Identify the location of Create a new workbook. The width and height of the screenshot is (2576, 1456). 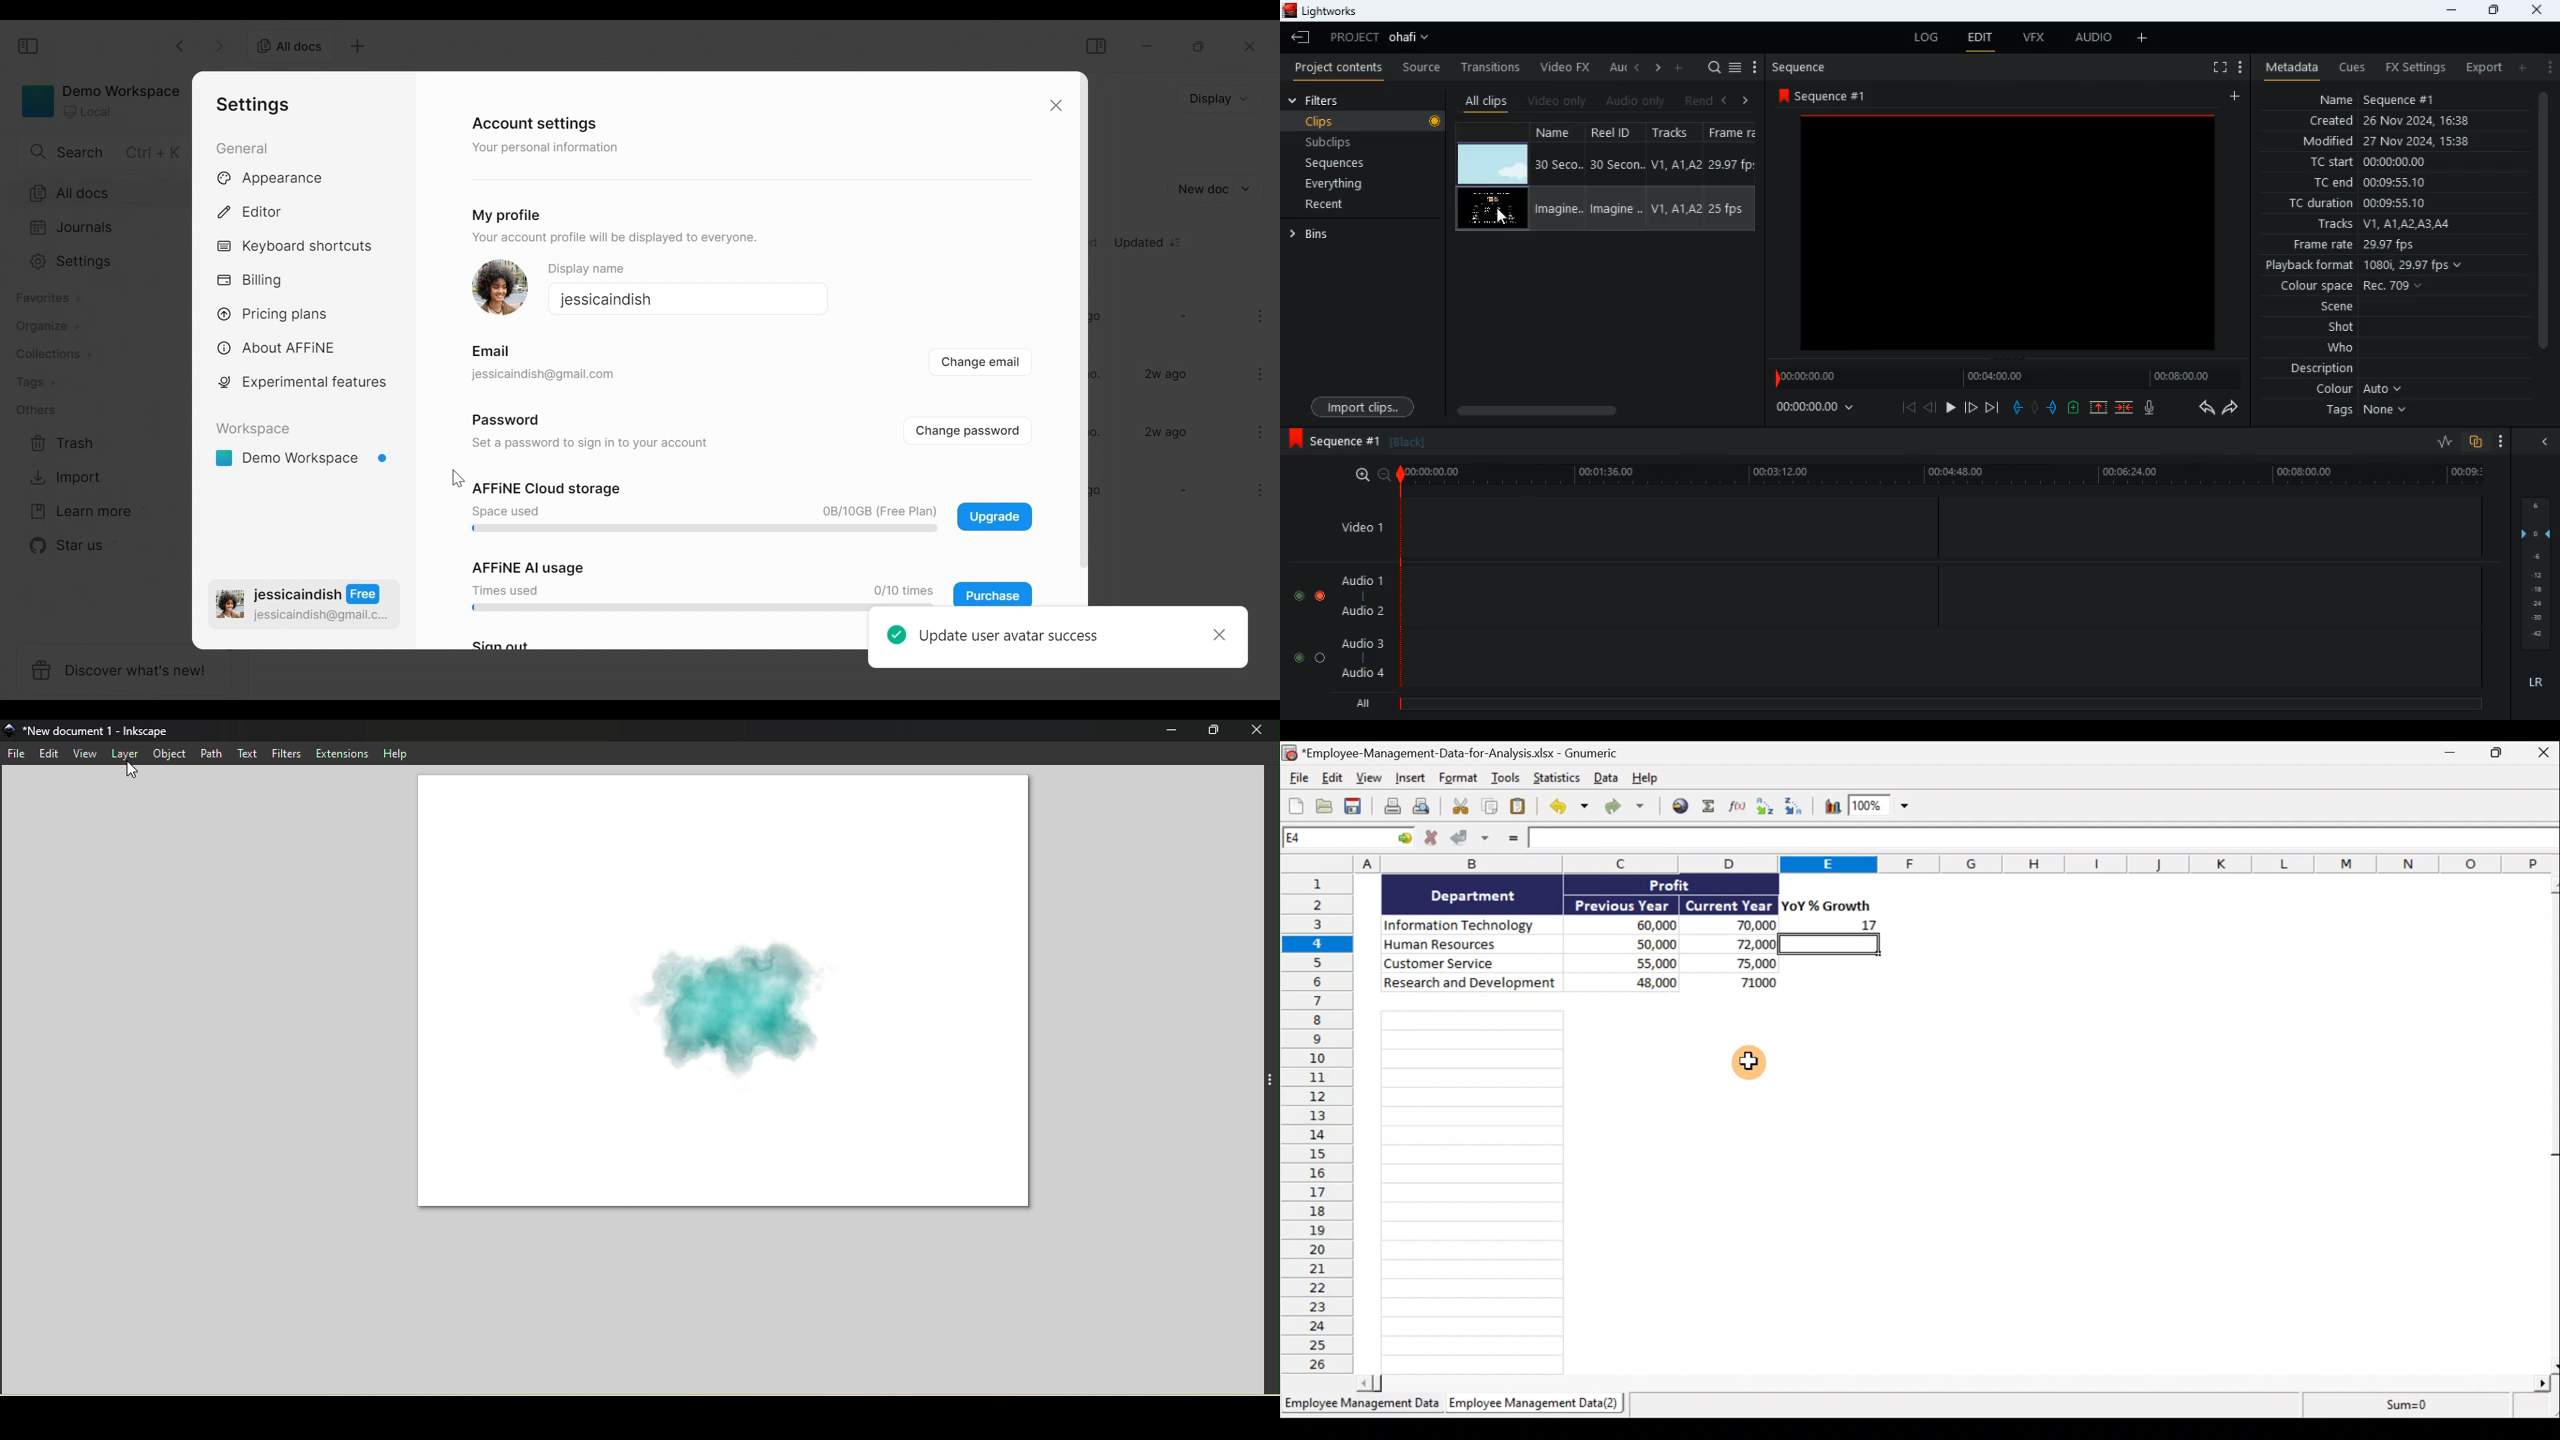
(1296, 804).